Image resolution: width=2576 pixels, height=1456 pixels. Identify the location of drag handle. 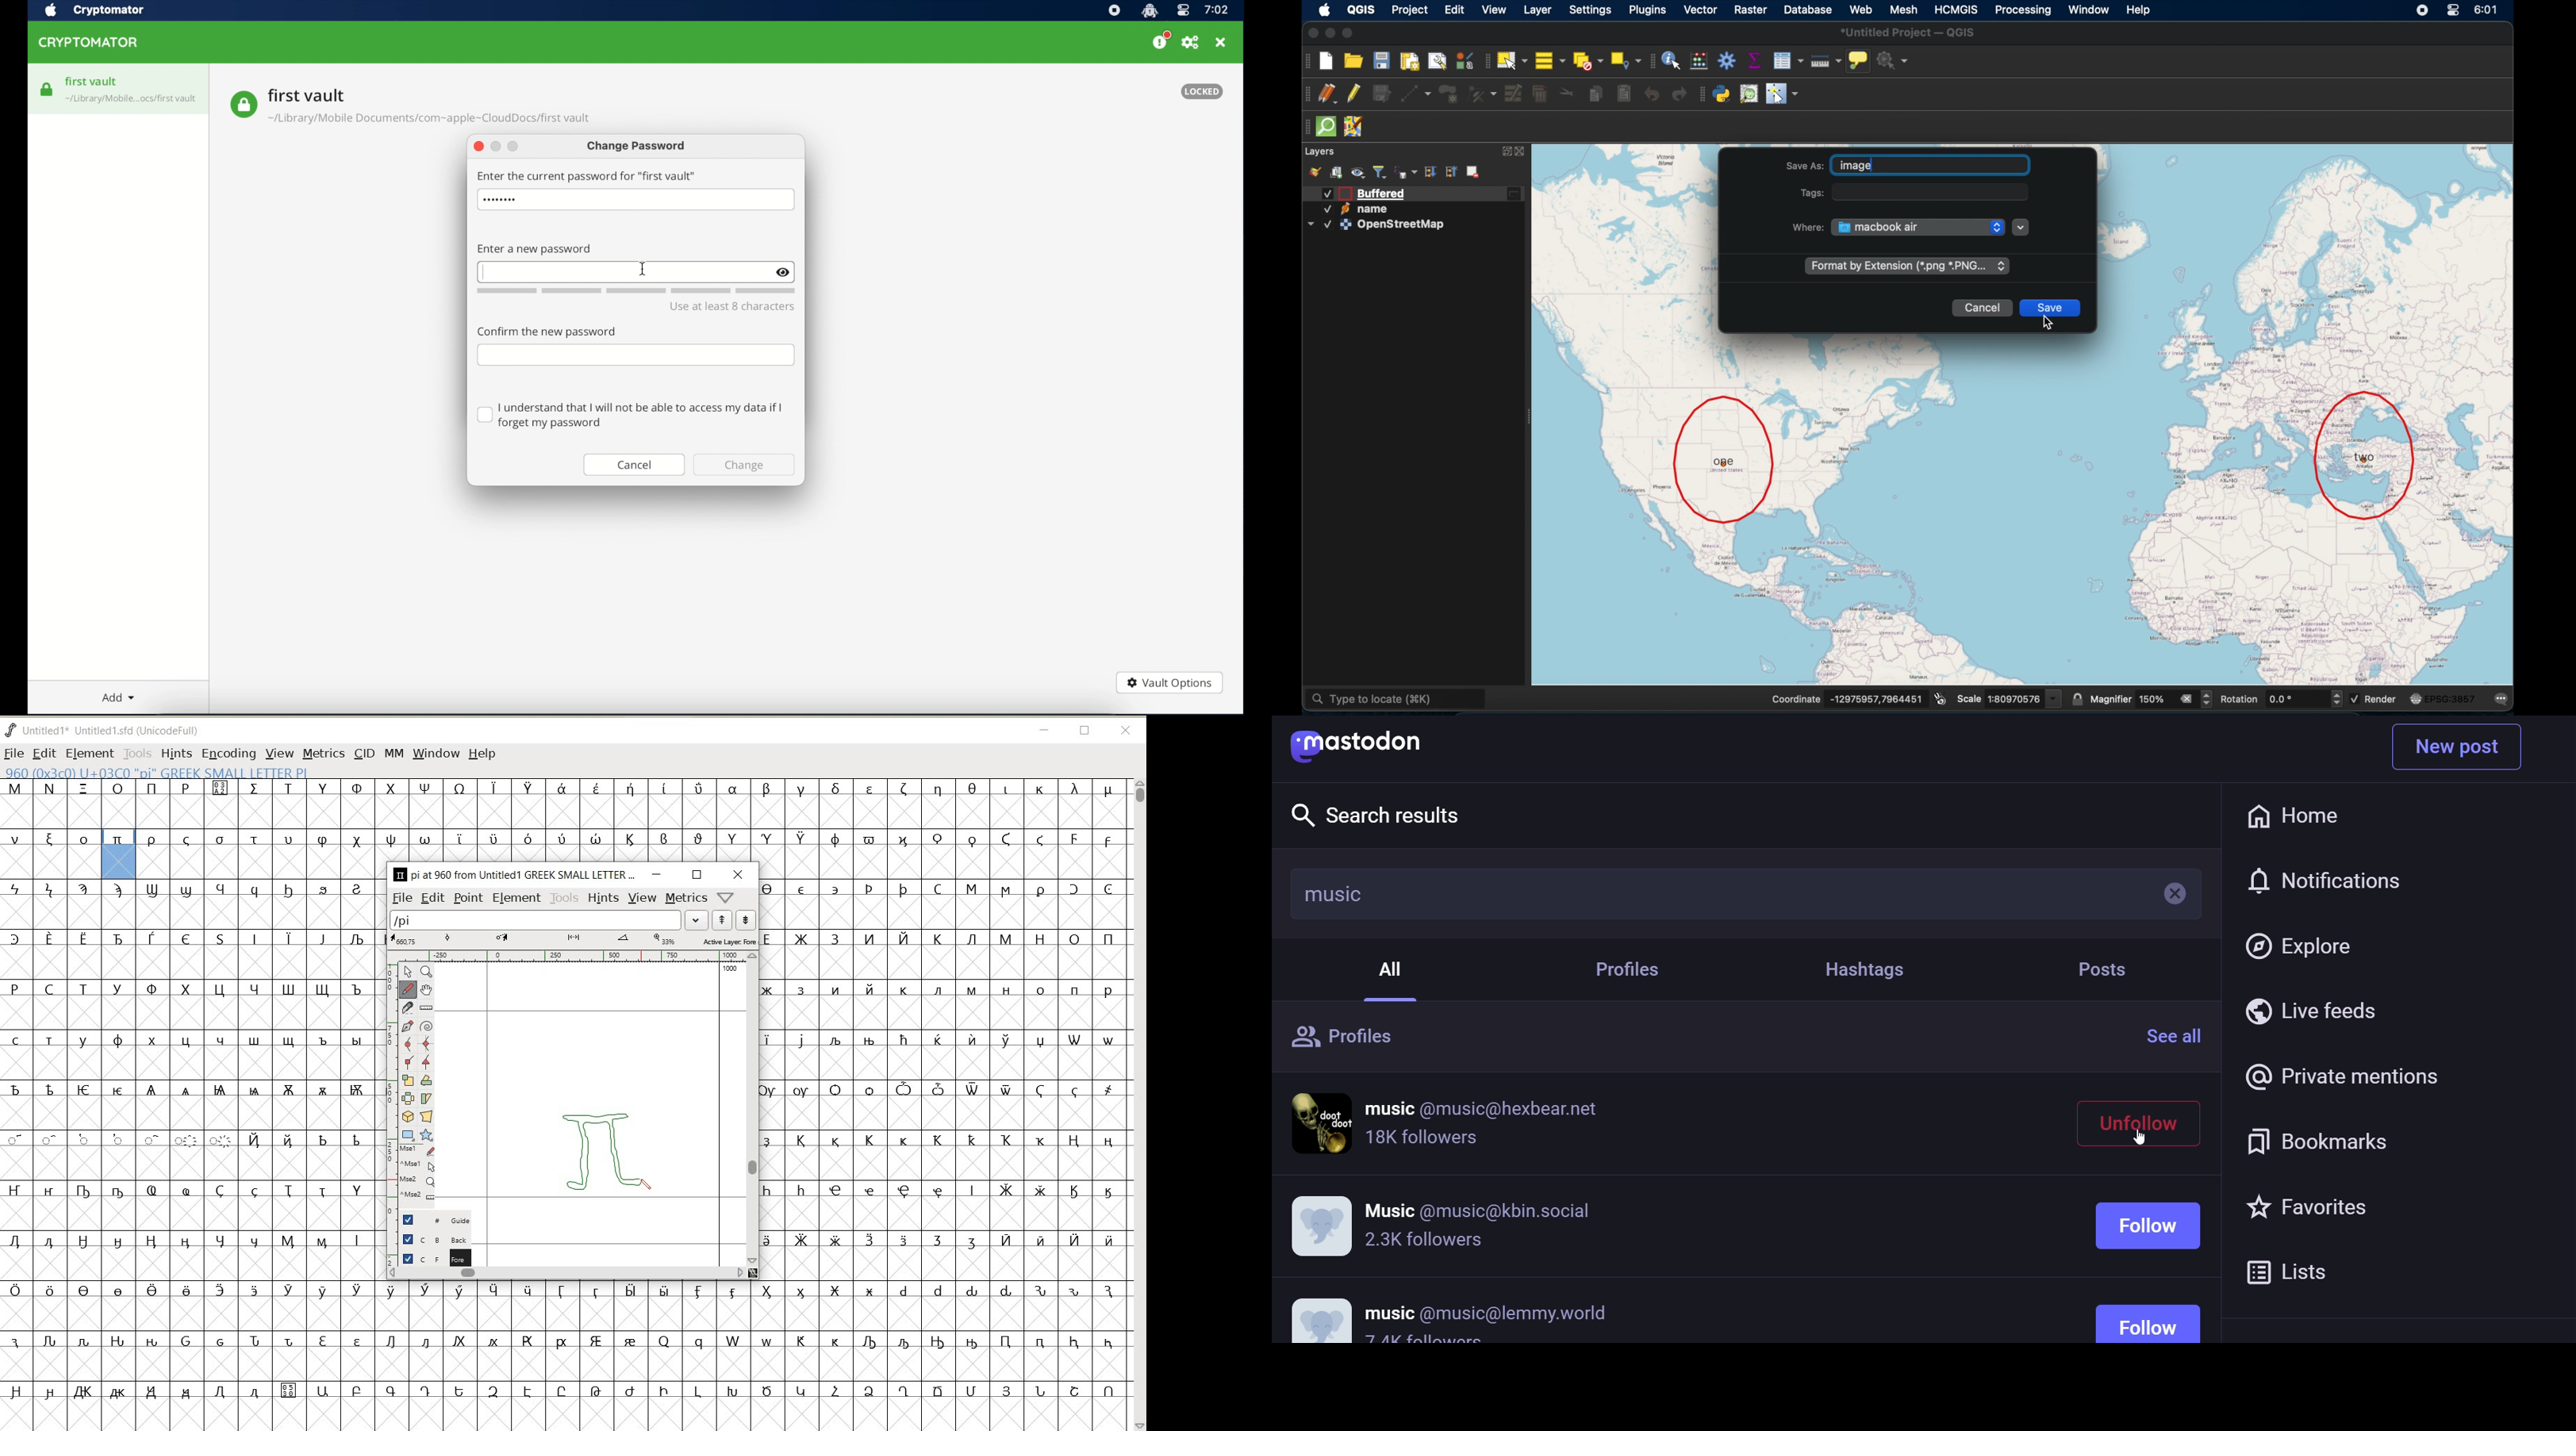
(1306, 94).